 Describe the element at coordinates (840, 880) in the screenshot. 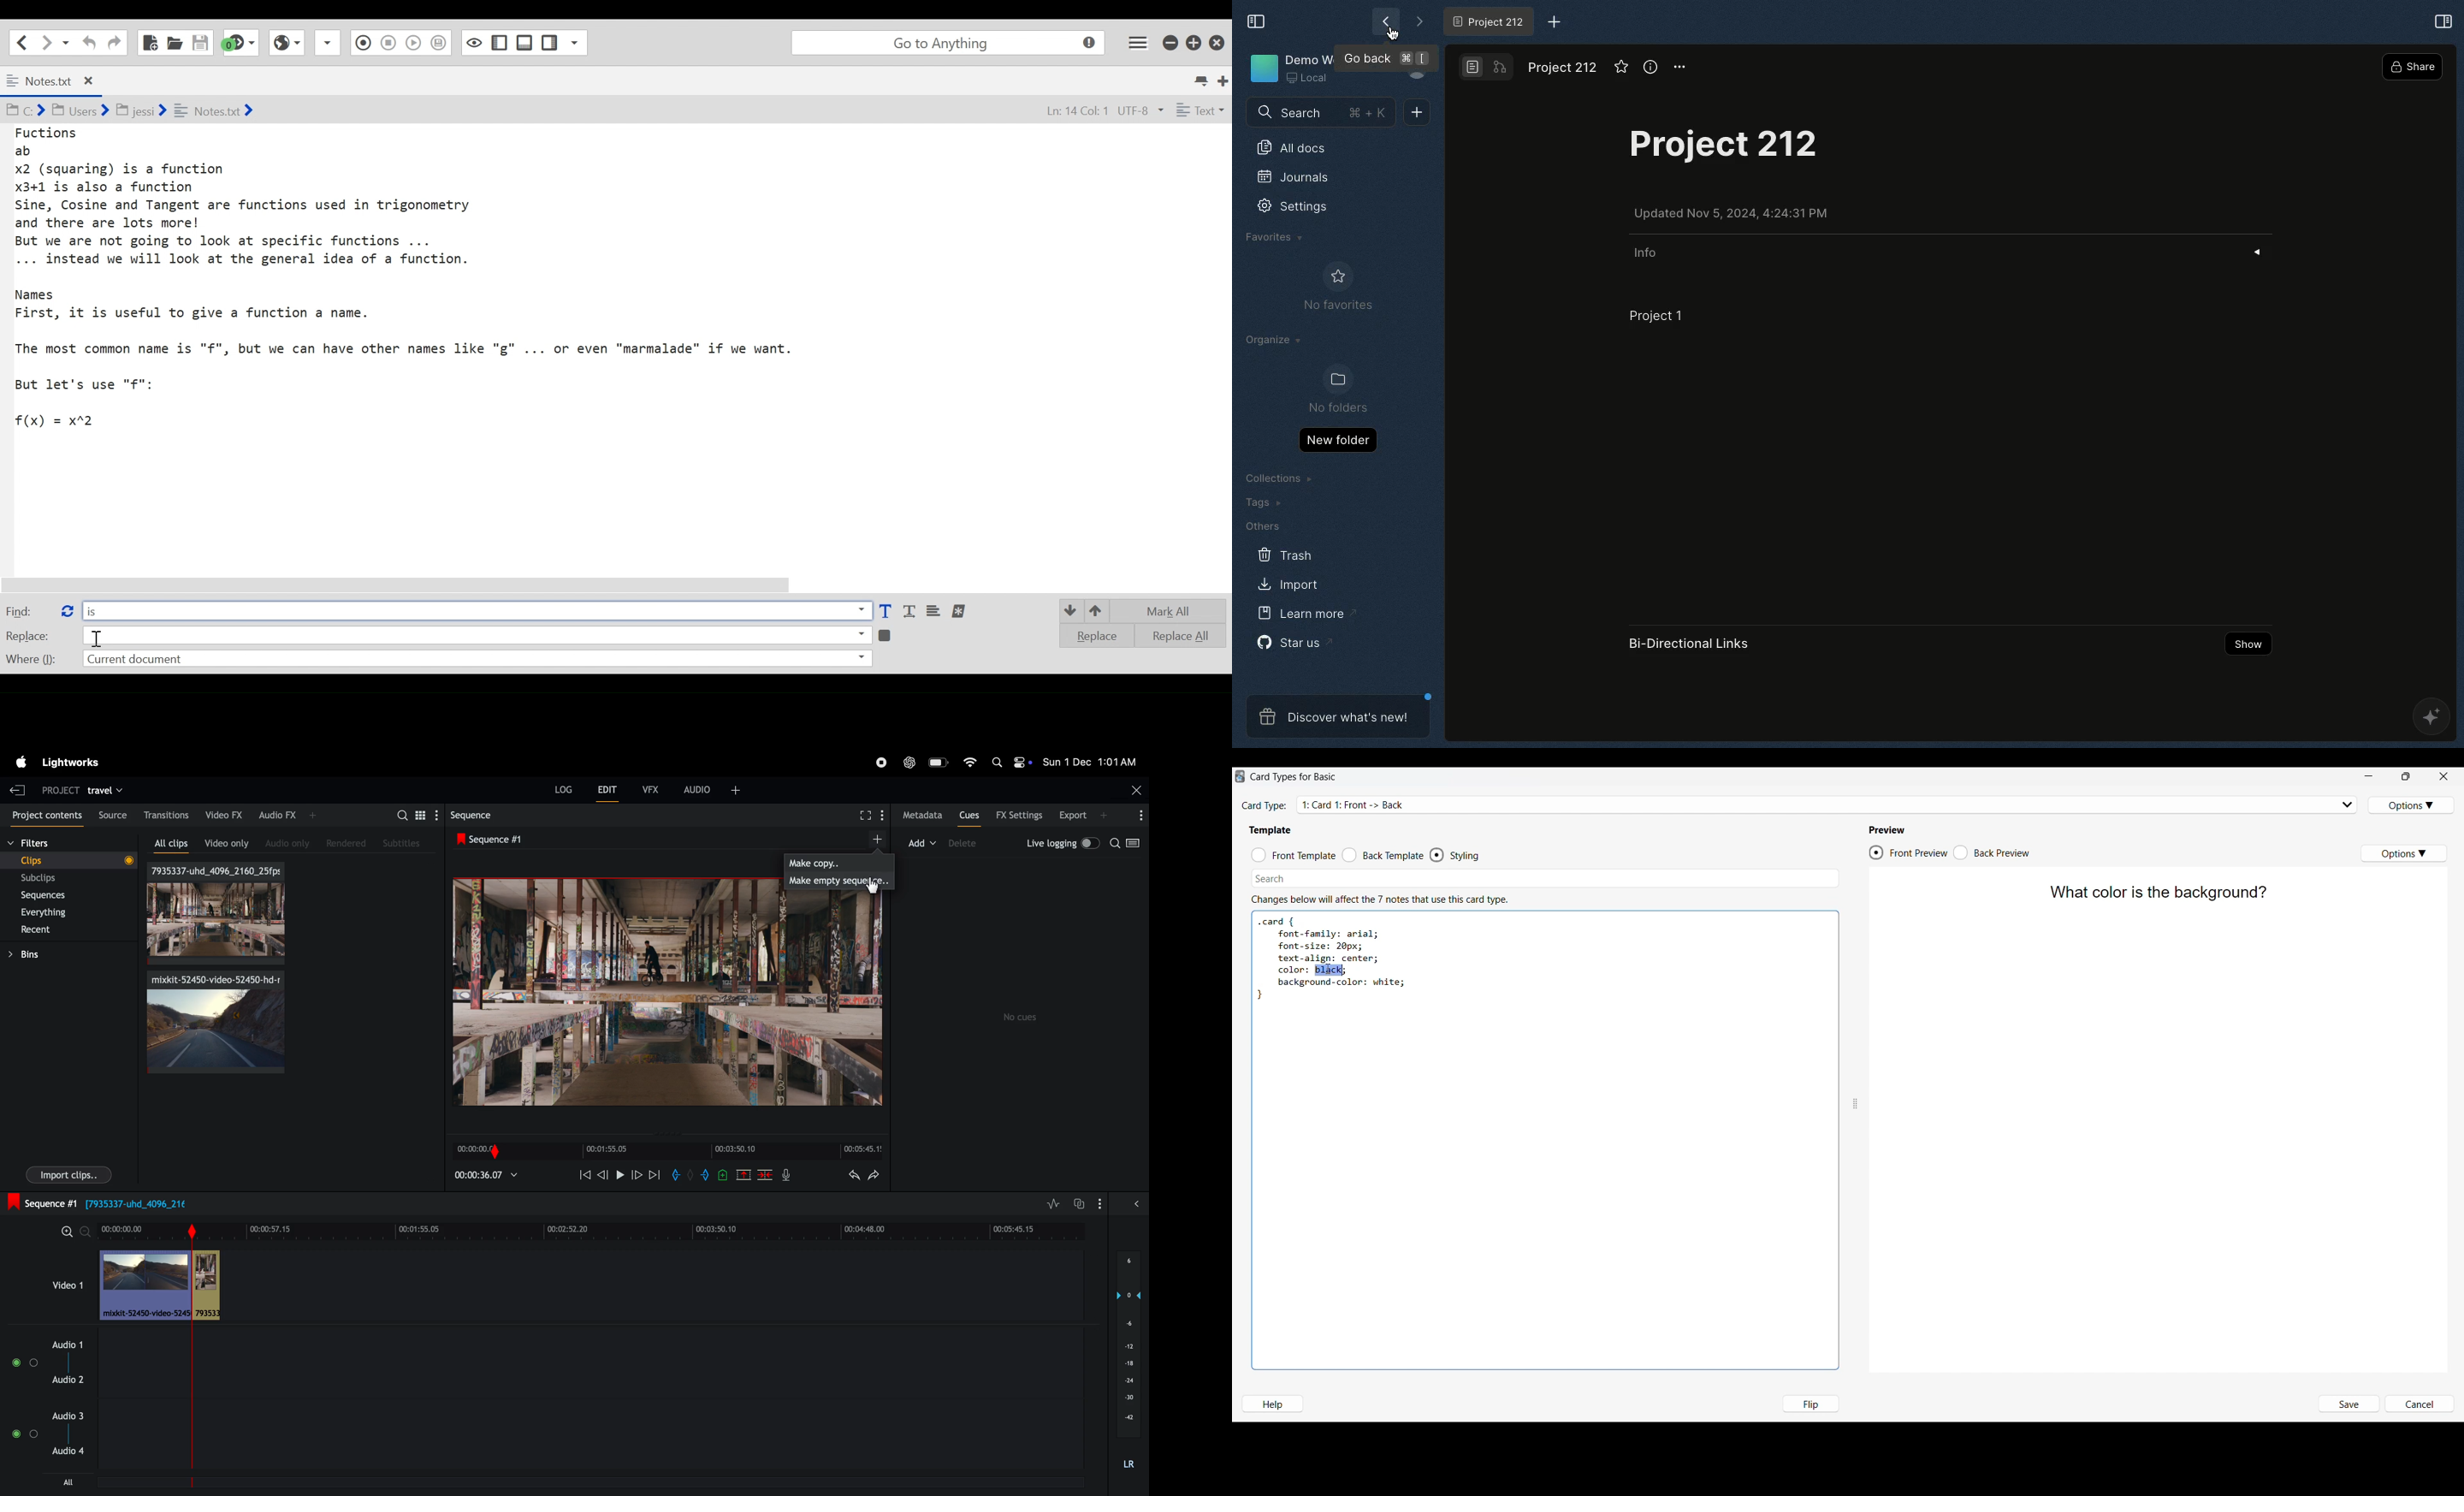

I see `make empty sequence` at that location.